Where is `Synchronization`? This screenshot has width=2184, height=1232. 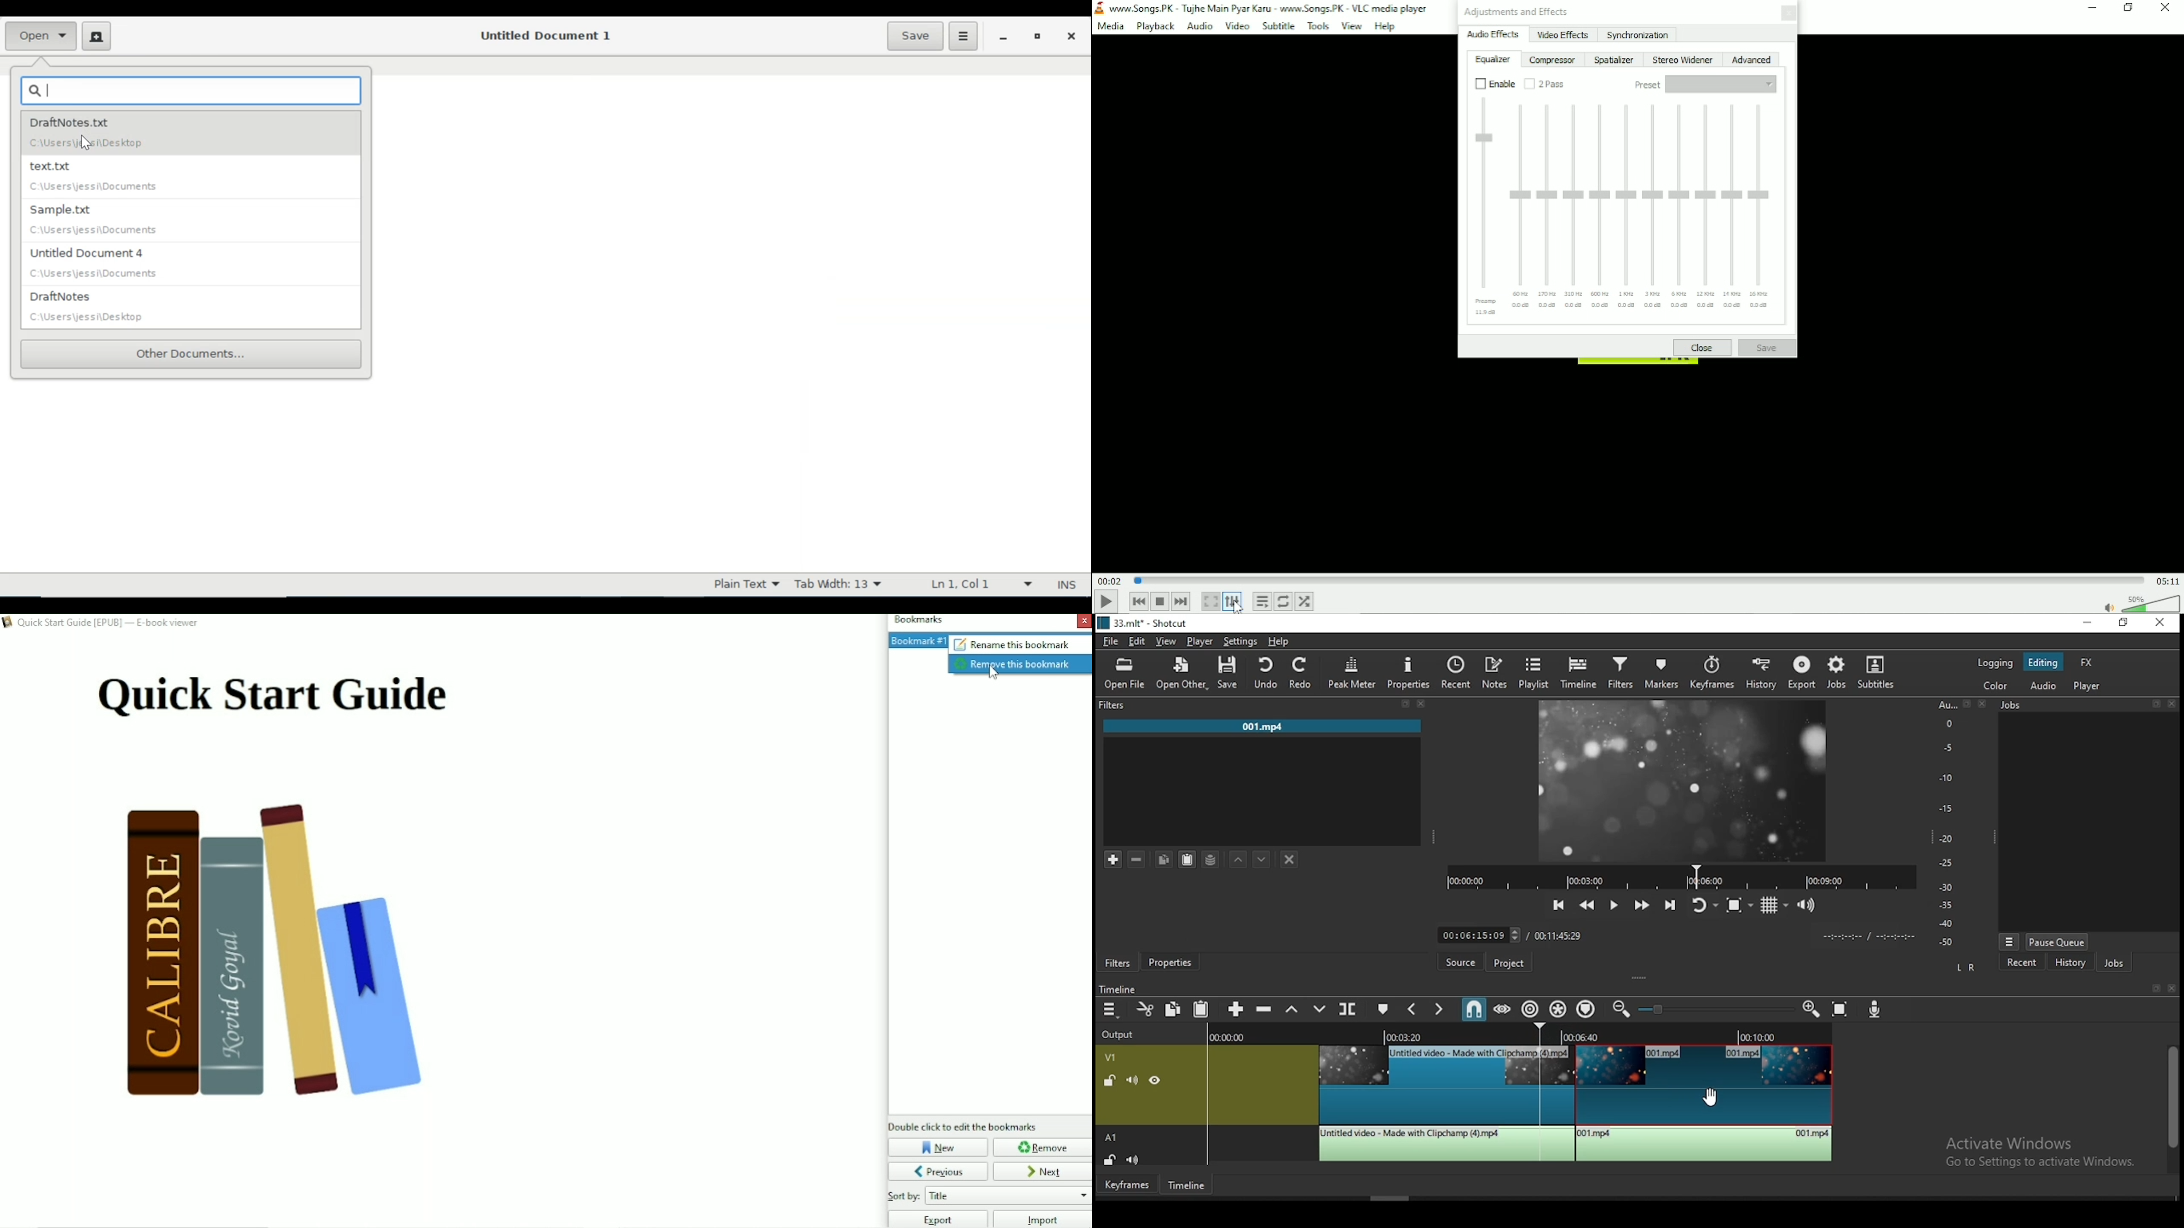 Synchronization is located at coordinates (1635, 33).